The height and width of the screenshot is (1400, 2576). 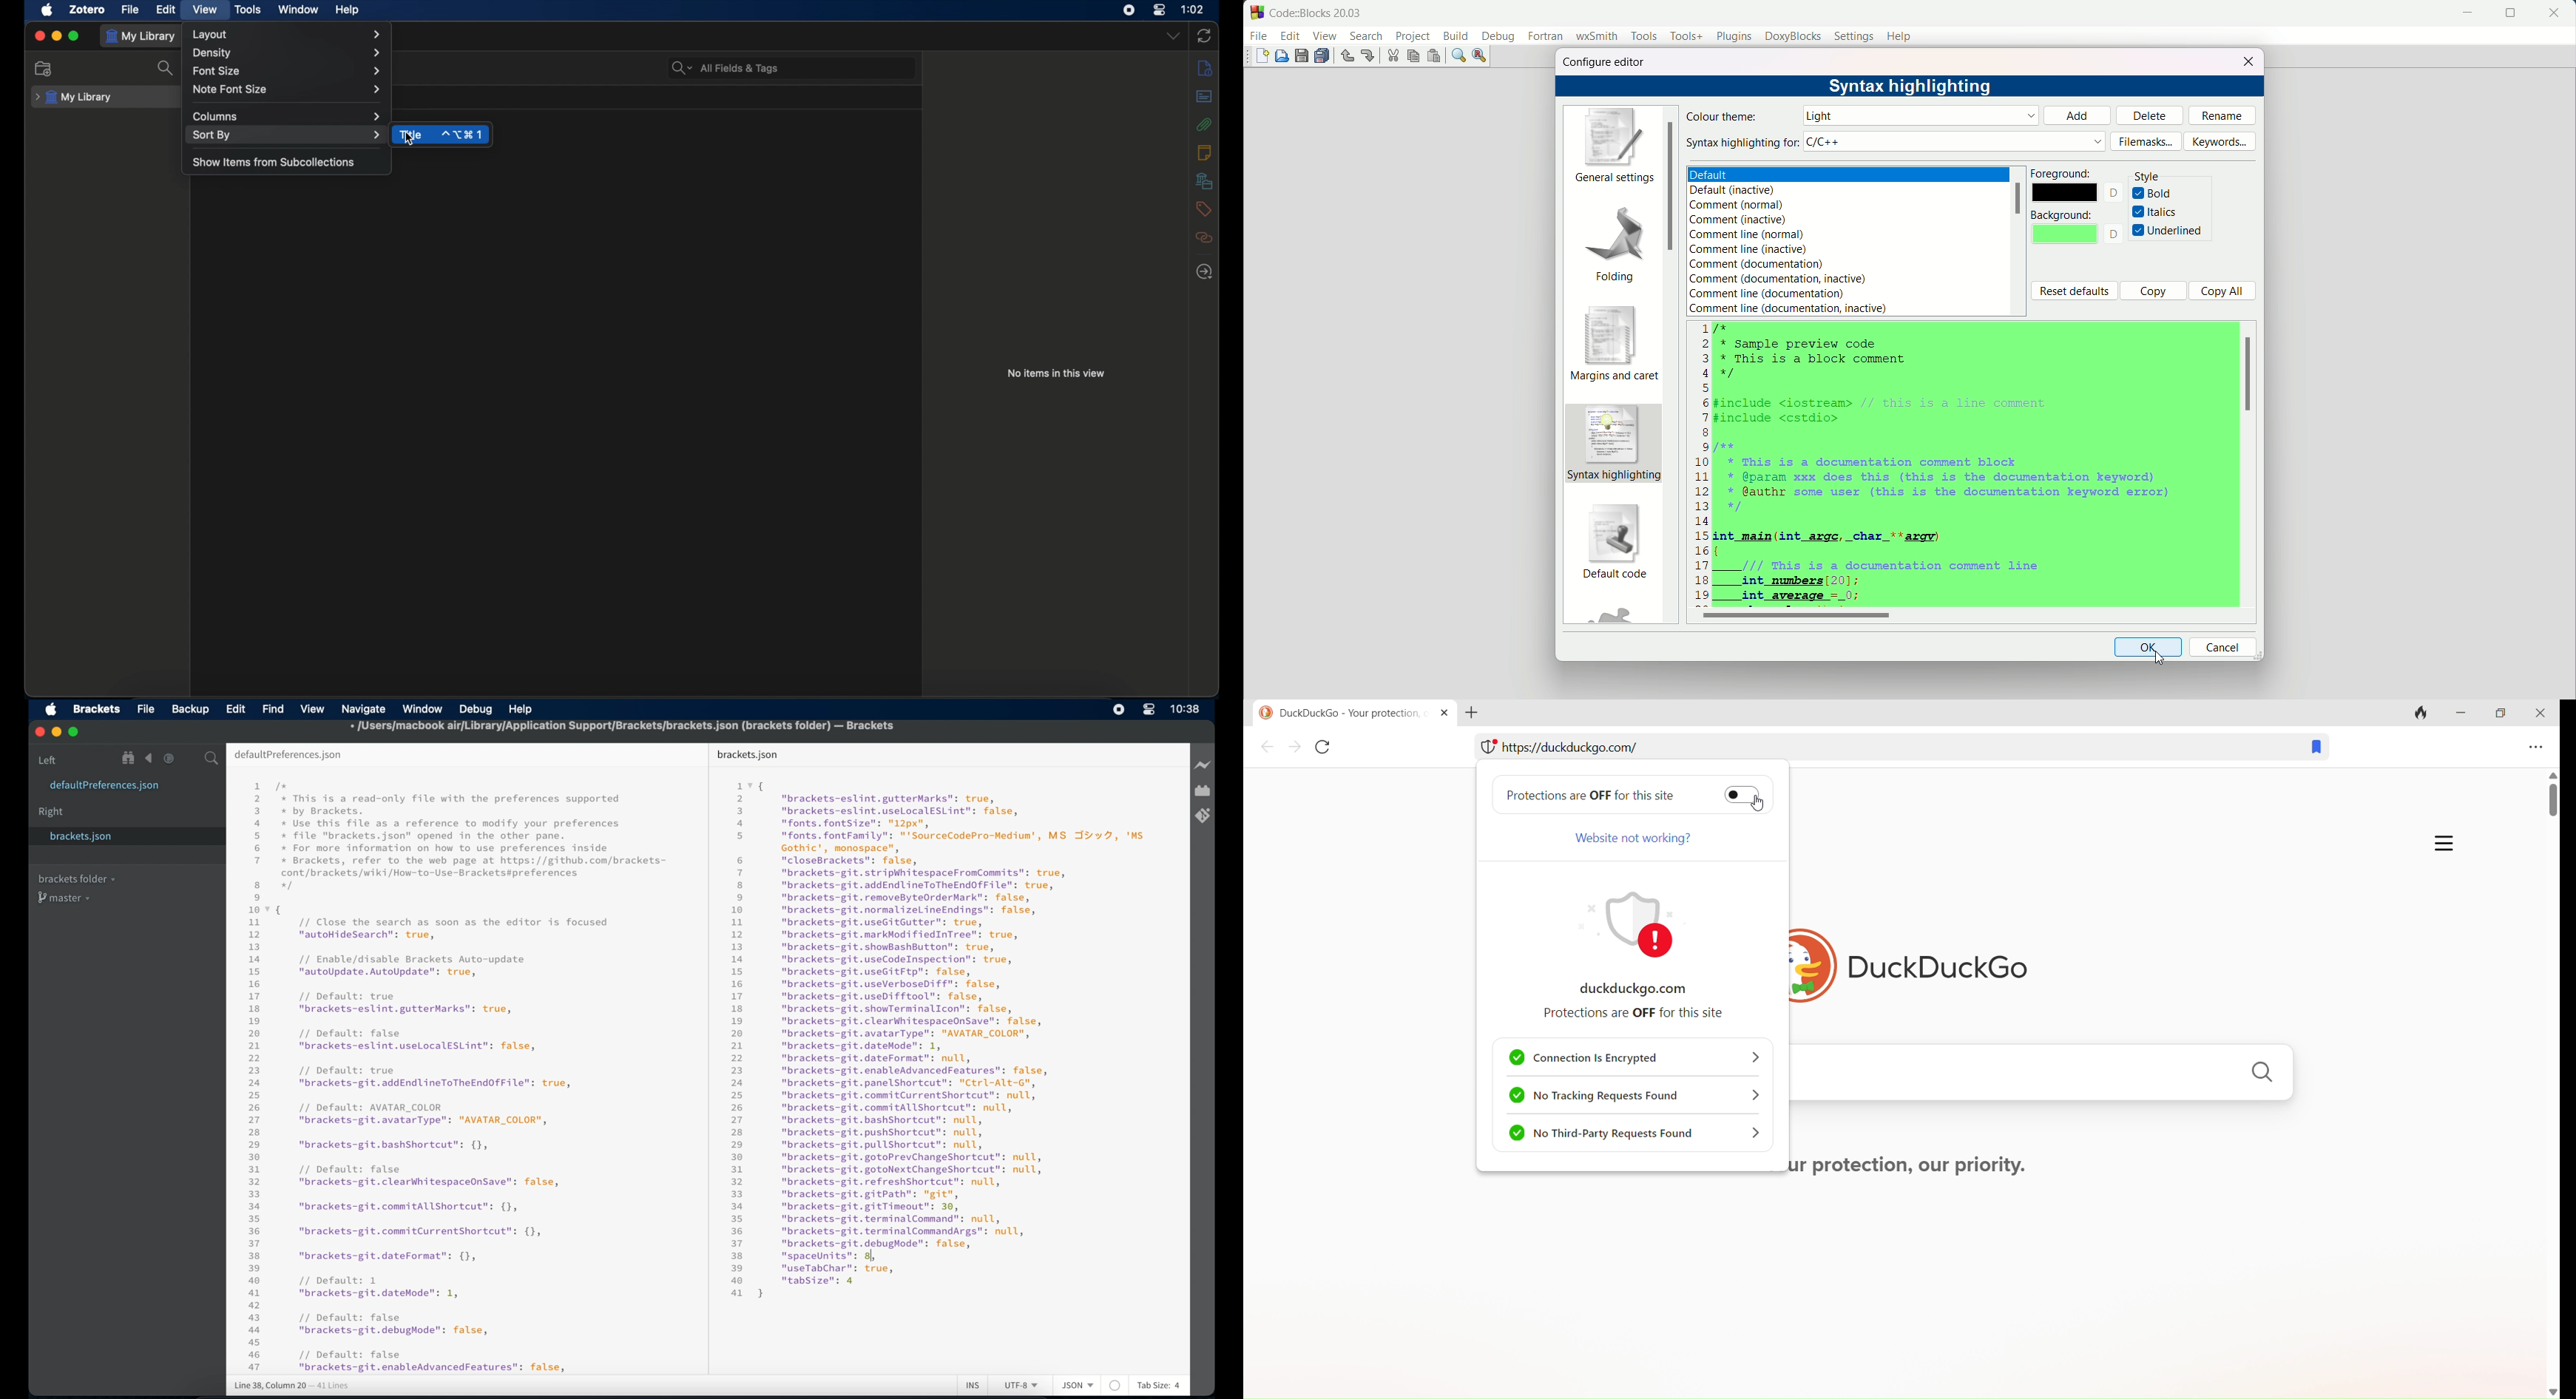 I want to click on related, so click(x=1205, y=238).